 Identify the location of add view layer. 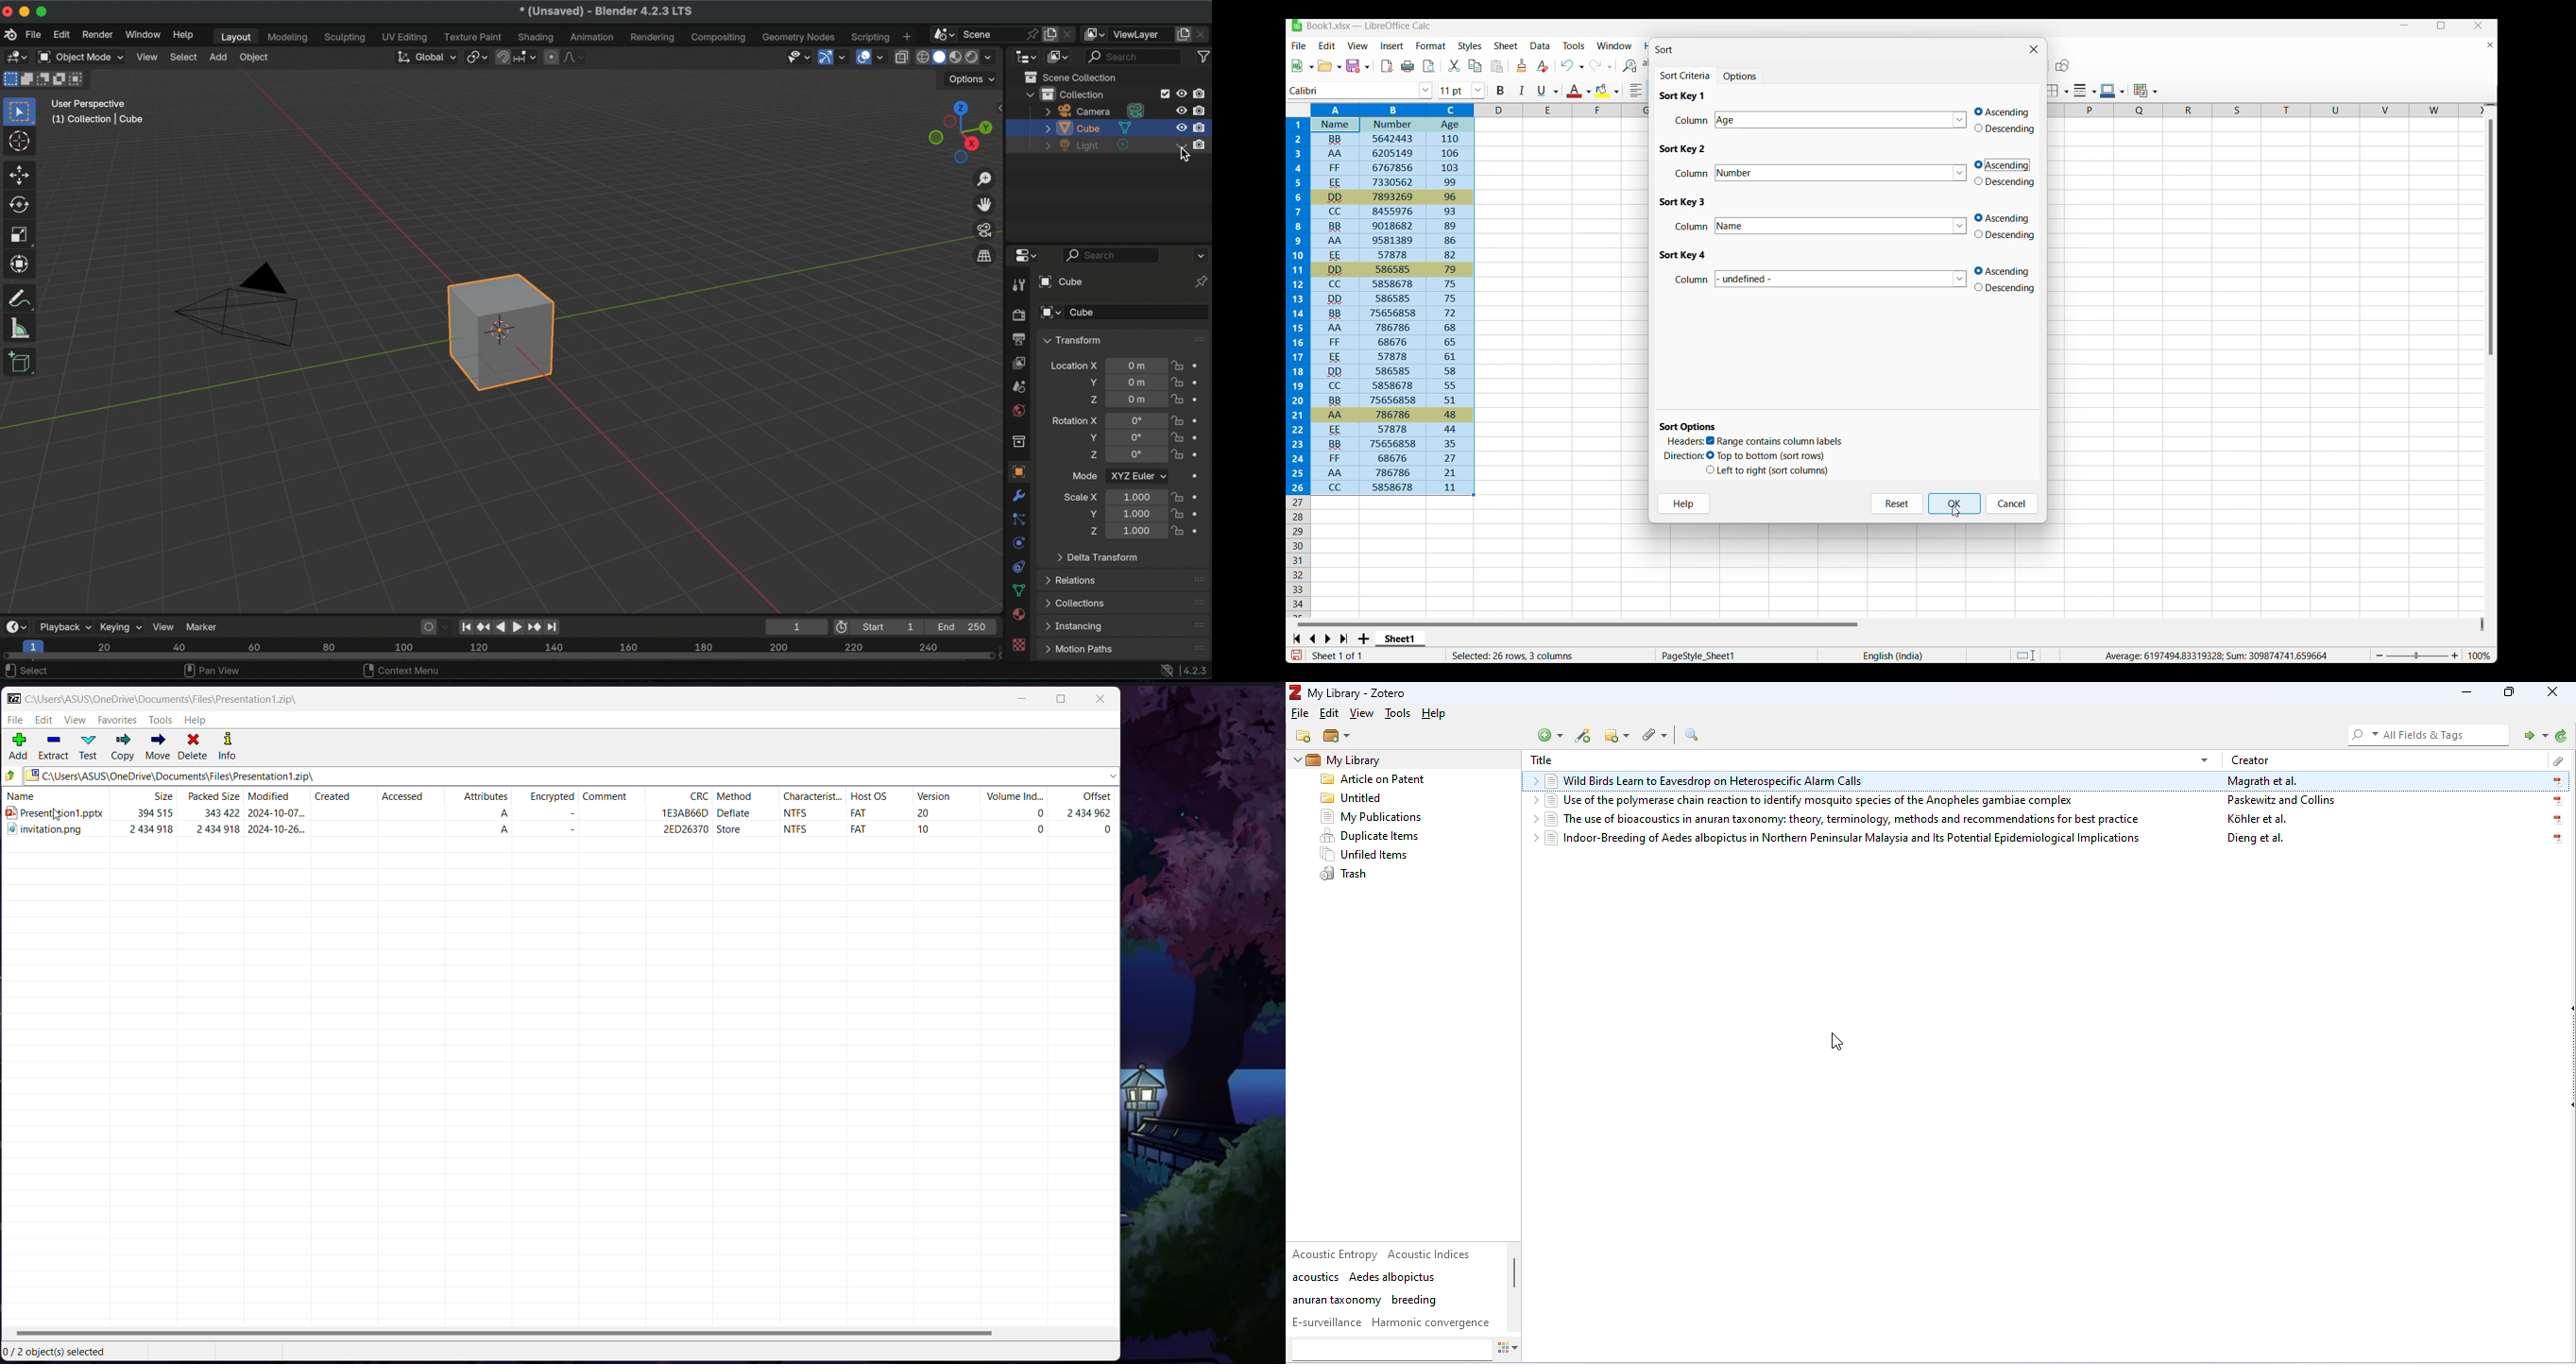
(1183, 36).